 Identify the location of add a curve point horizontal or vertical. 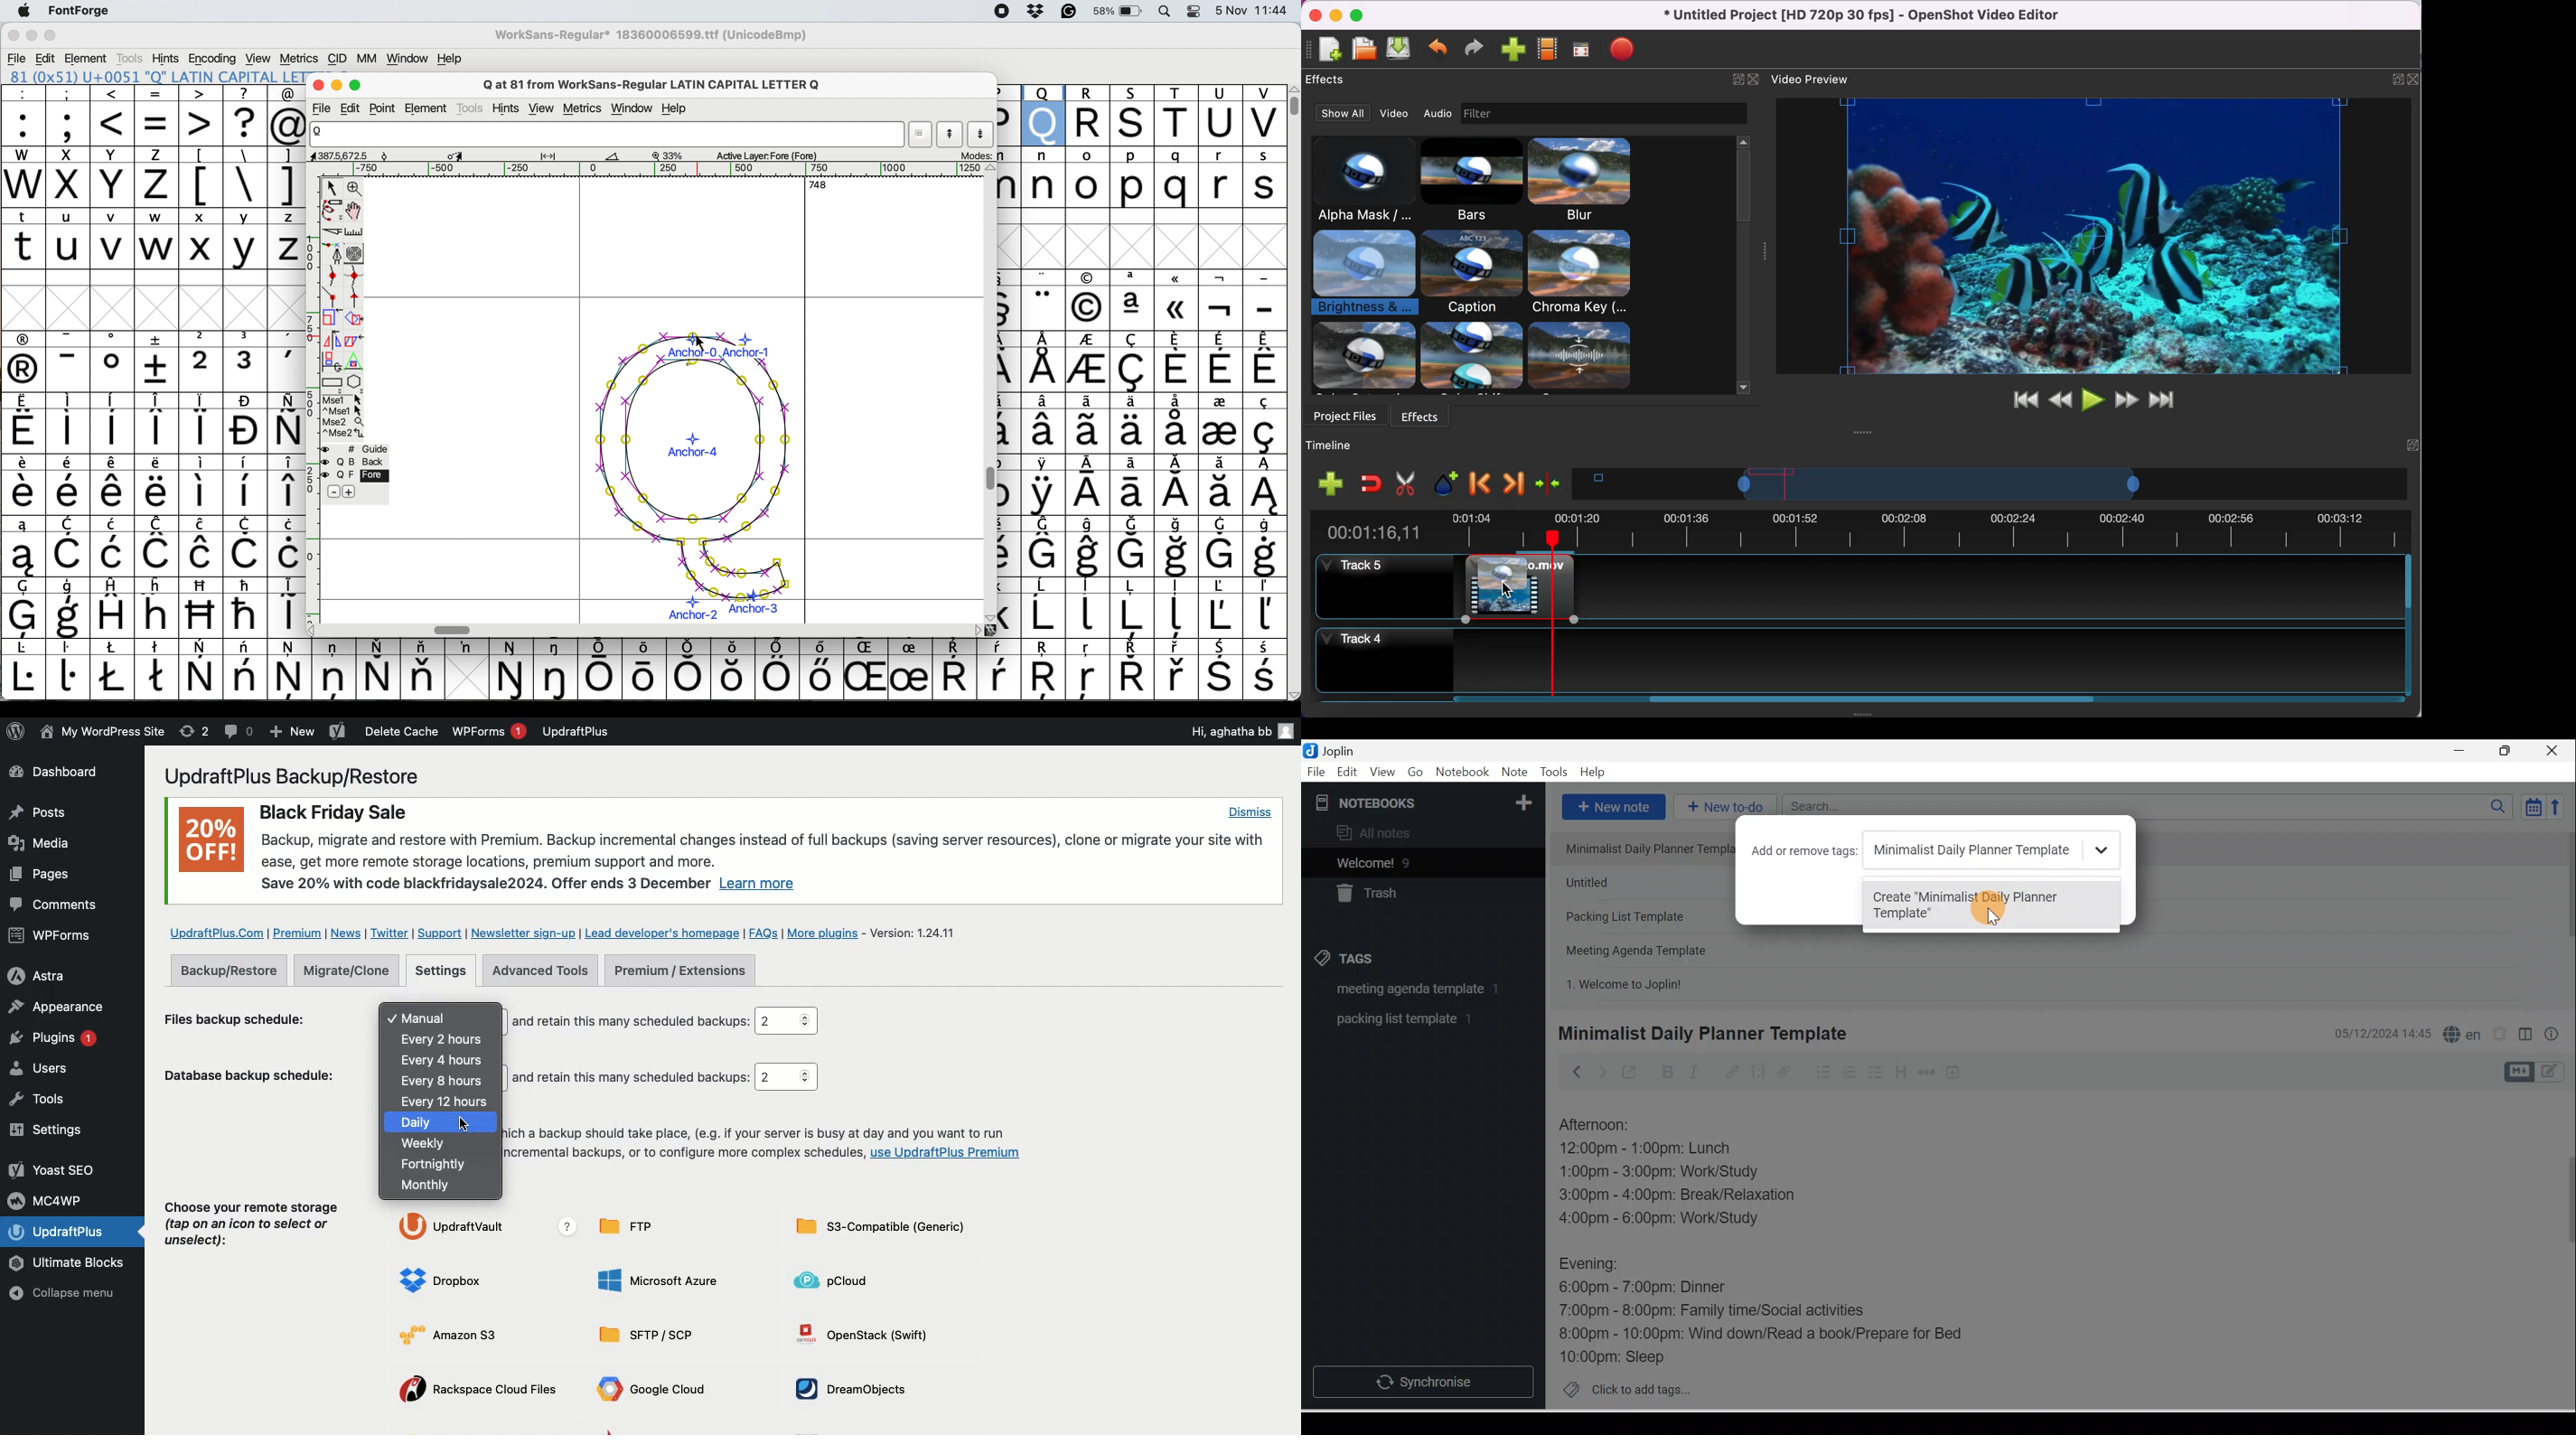
(354, 277).